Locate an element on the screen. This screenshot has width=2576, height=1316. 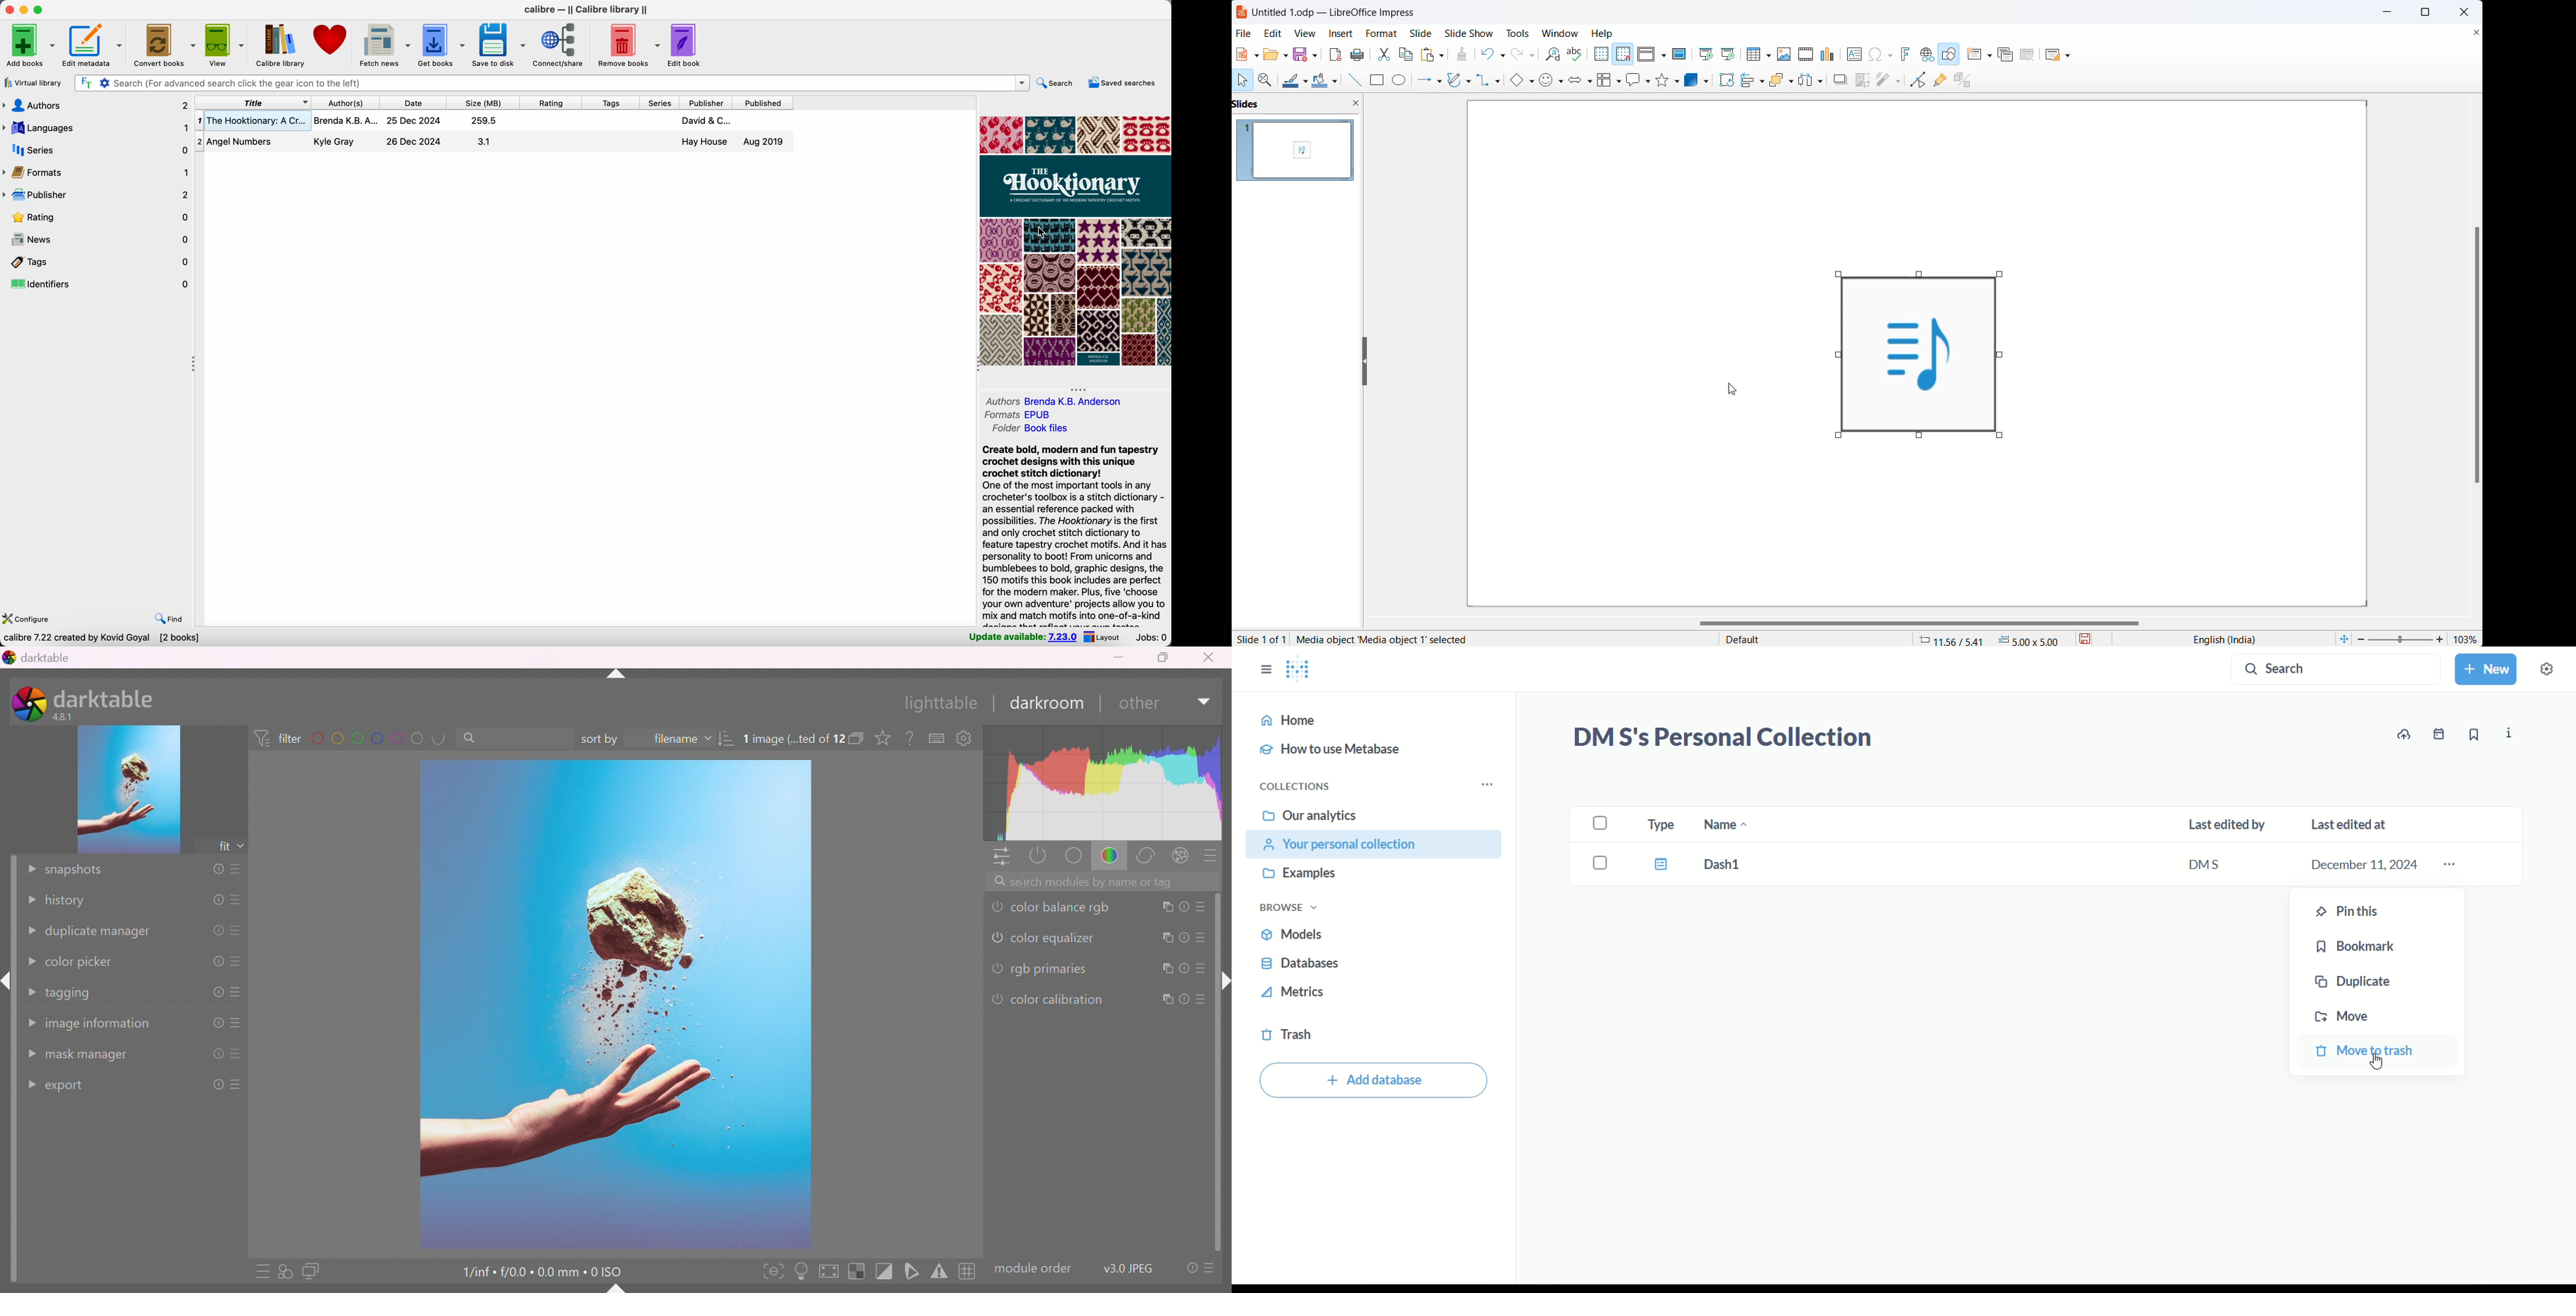
actions to undo list dropdown button is located at coordinates (1504, 55).